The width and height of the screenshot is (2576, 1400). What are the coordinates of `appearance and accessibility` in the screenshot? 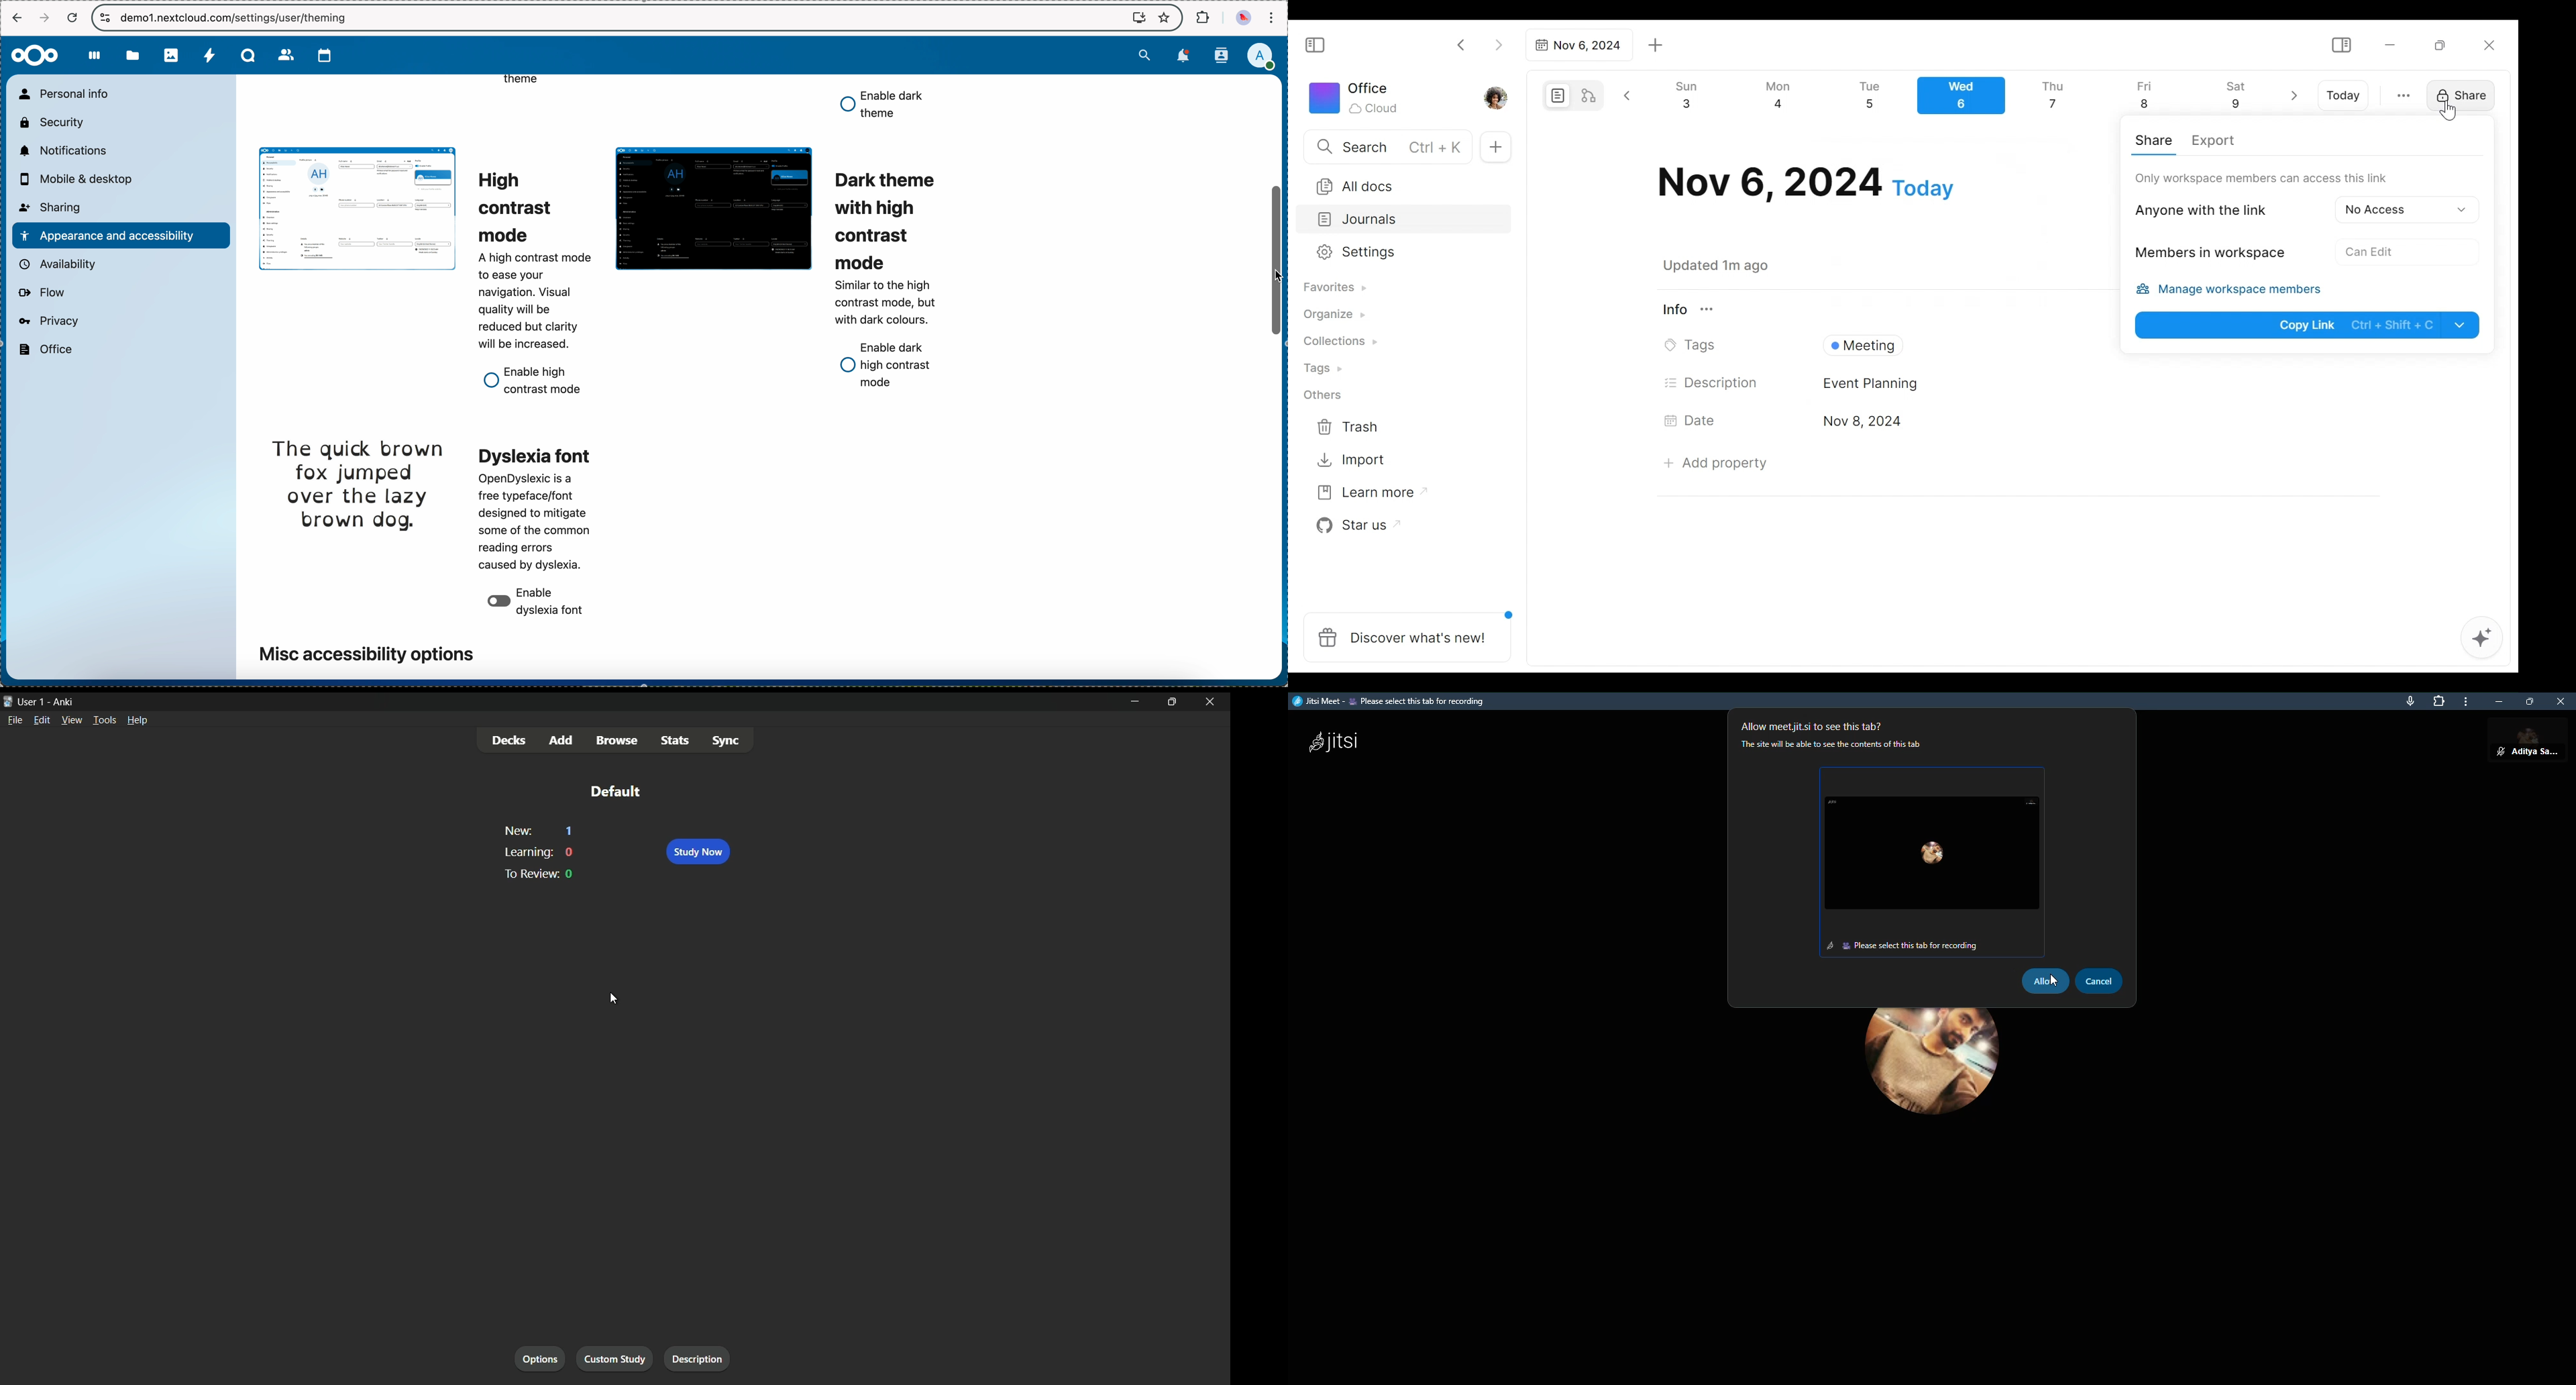 It's located at (120, 235).